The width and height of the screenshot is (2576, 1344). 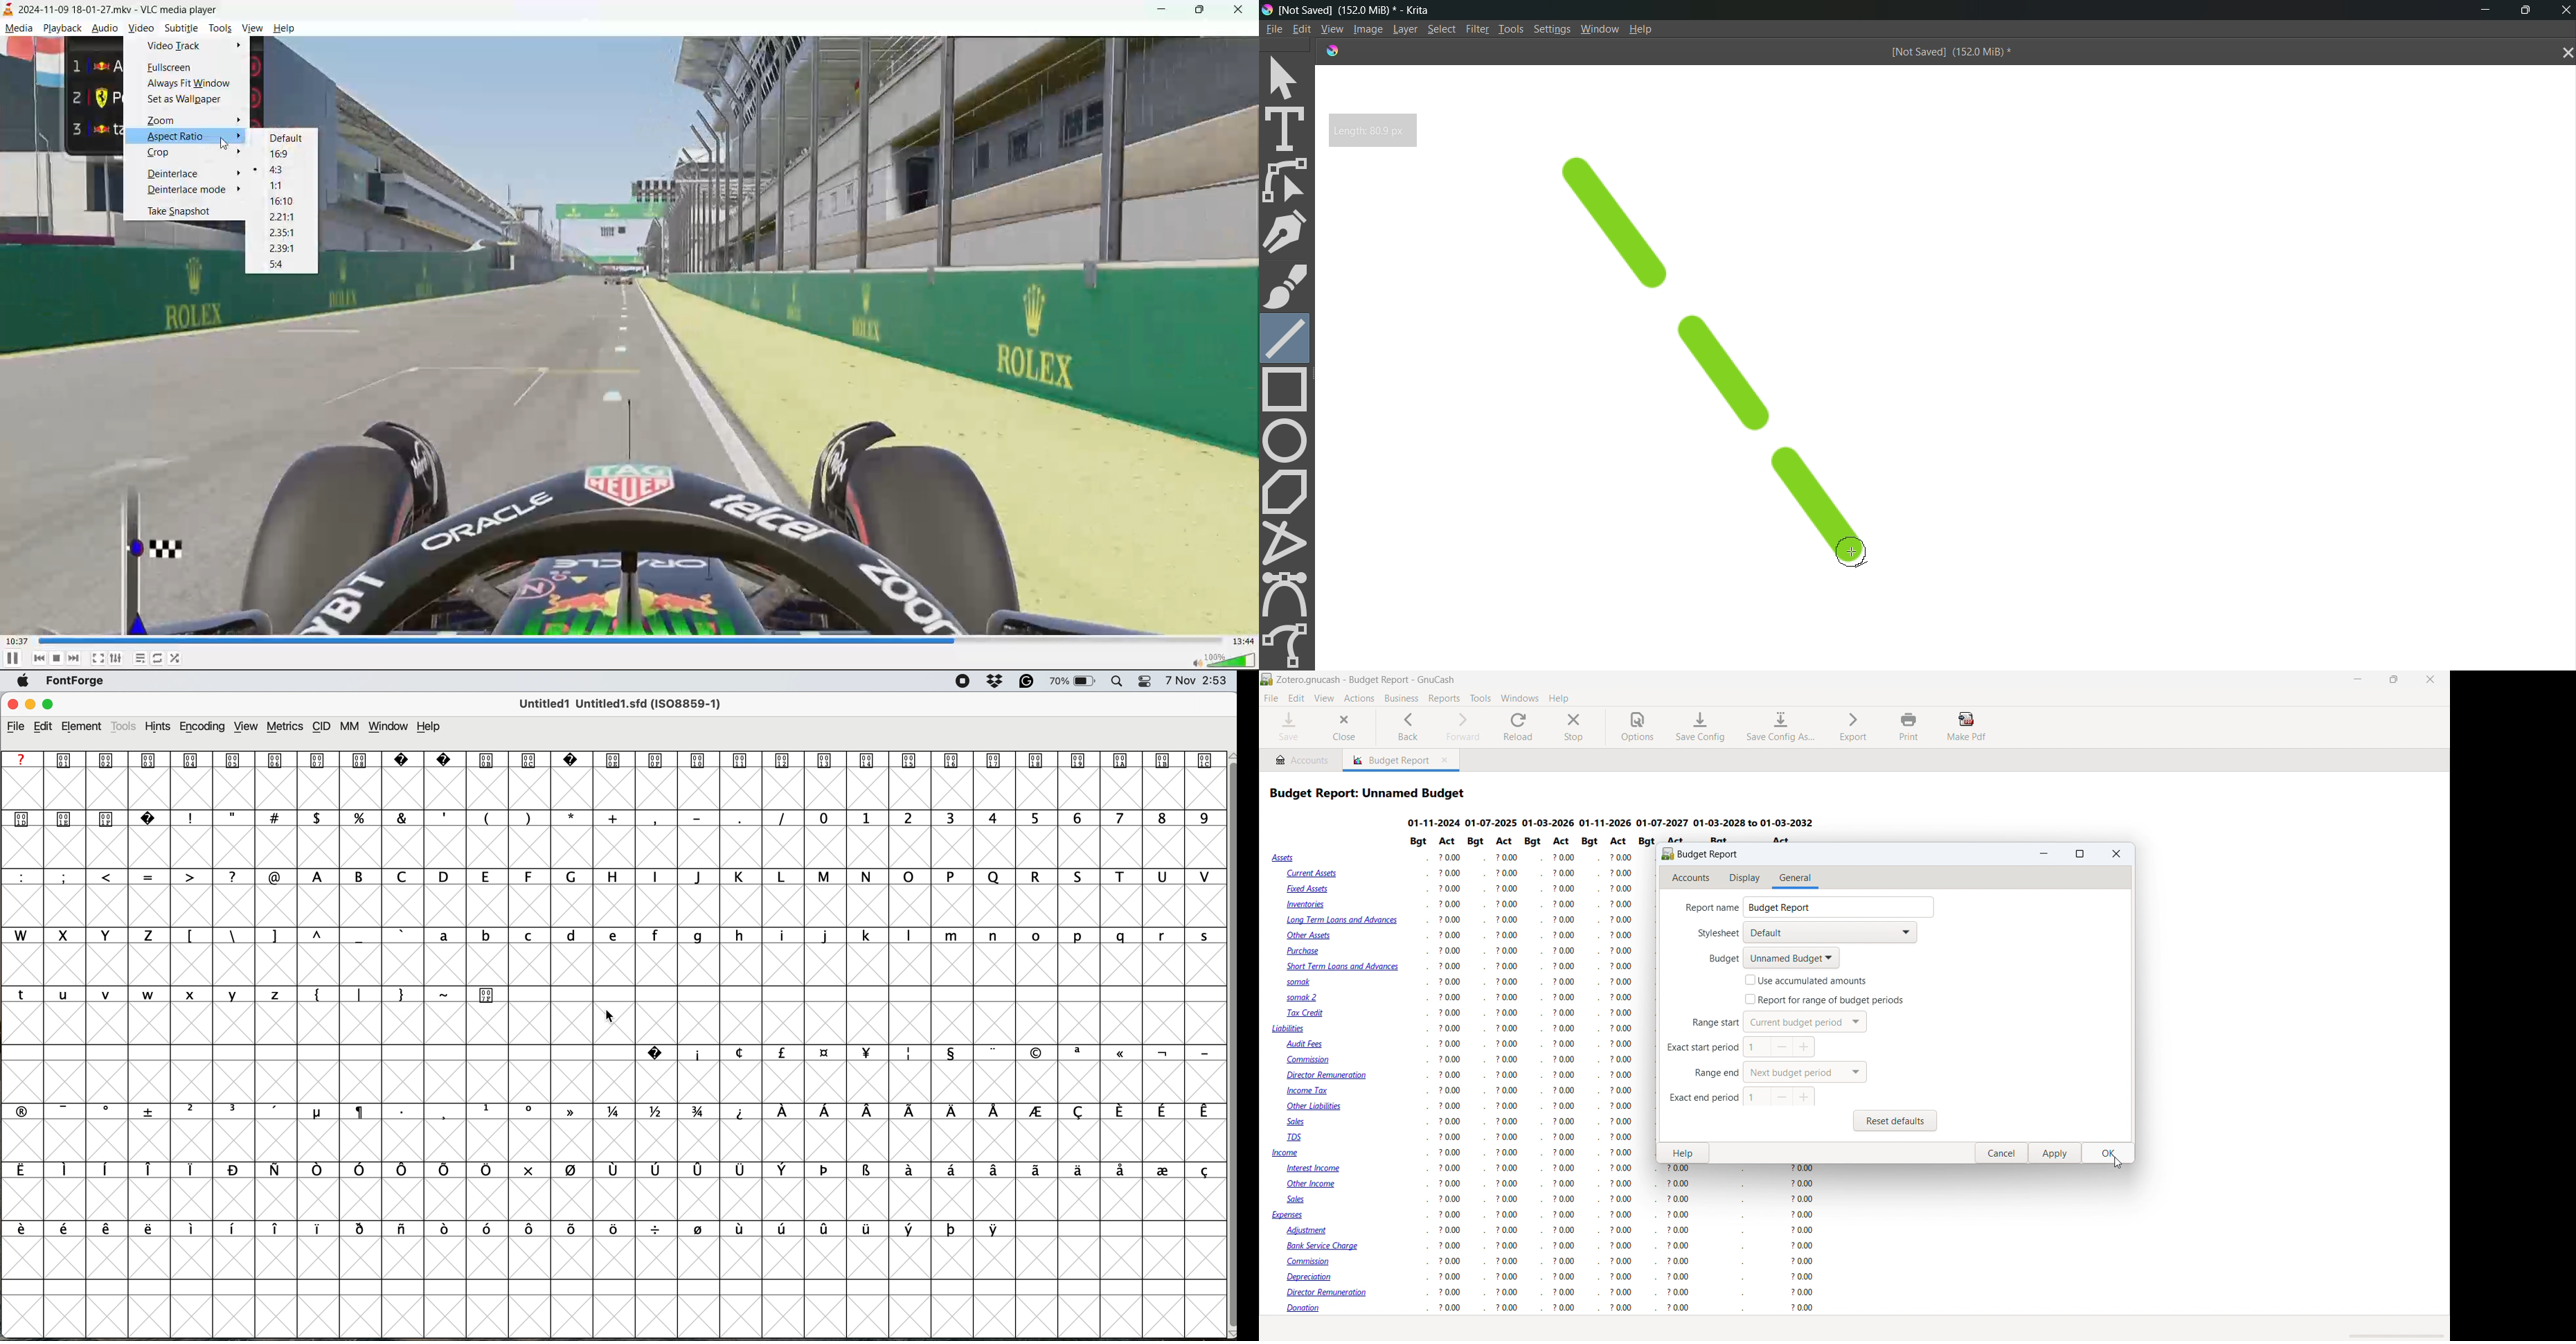 What do you see at coordinates (180, 659) in the screenshot?
I see `random` at bounding box center [180, 659].